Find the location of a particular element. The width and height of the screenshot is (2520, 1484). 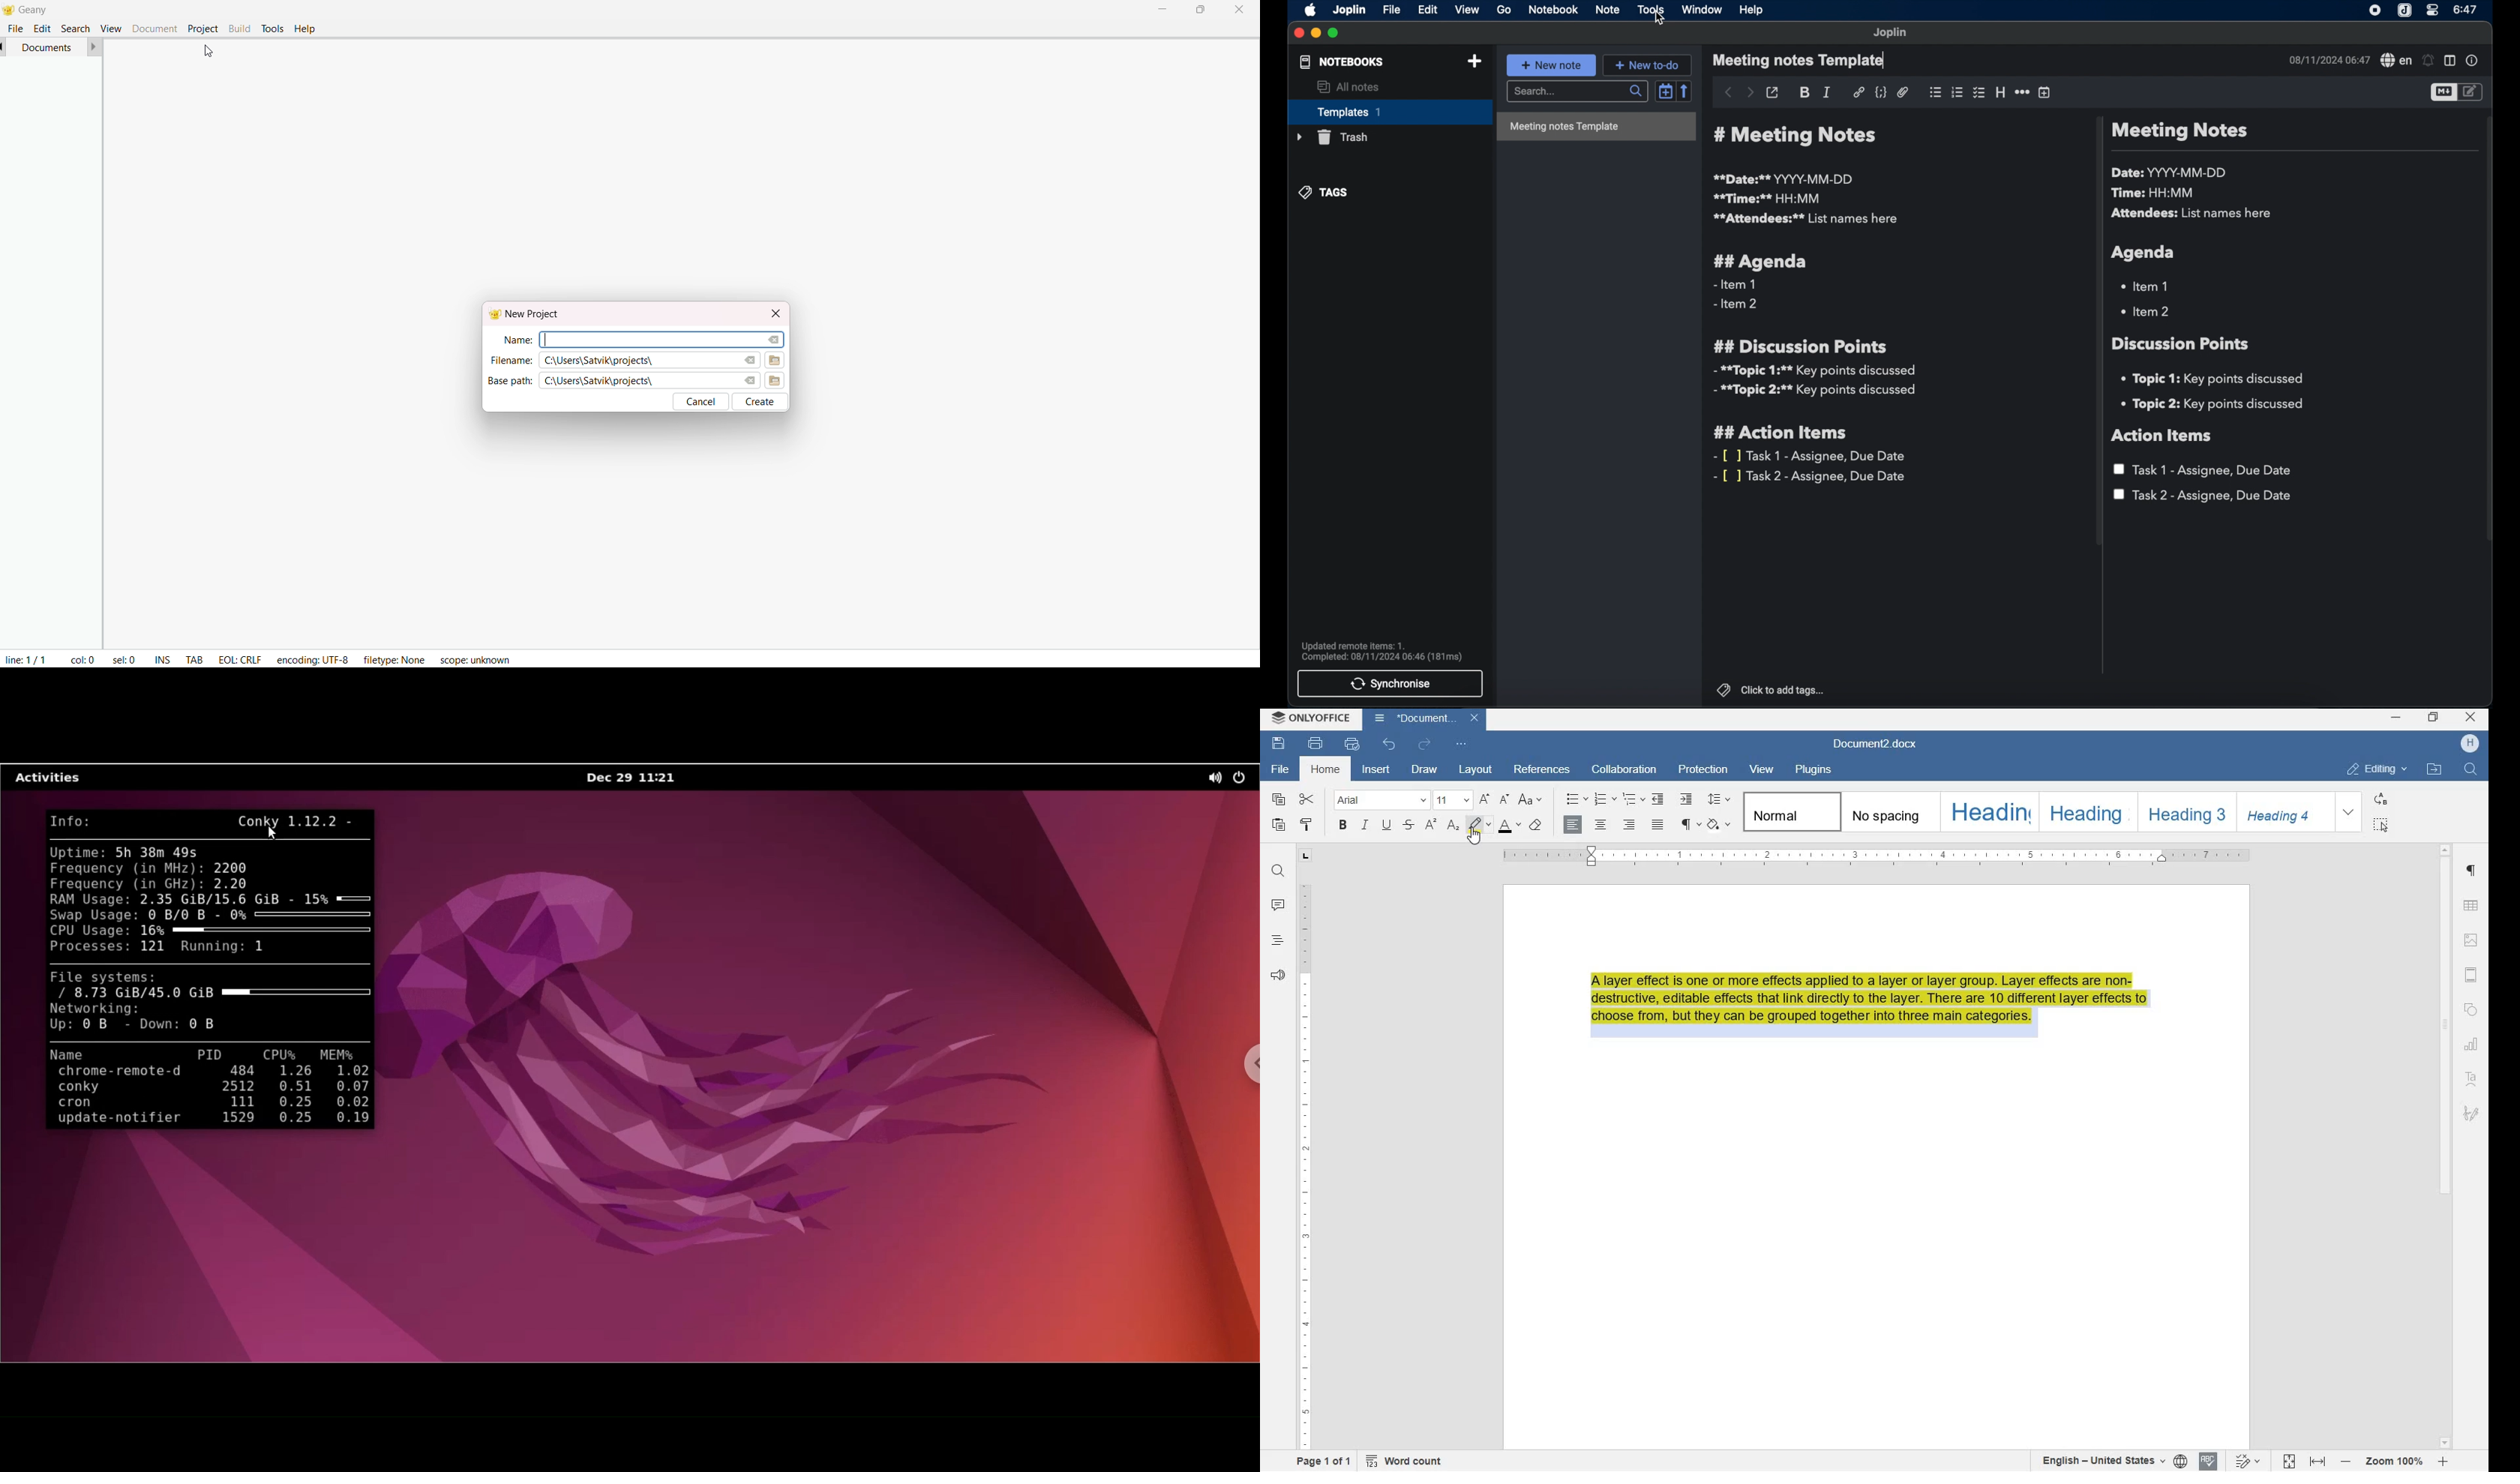

topic 1: key points discussed is located at coordinates (2217, 379).